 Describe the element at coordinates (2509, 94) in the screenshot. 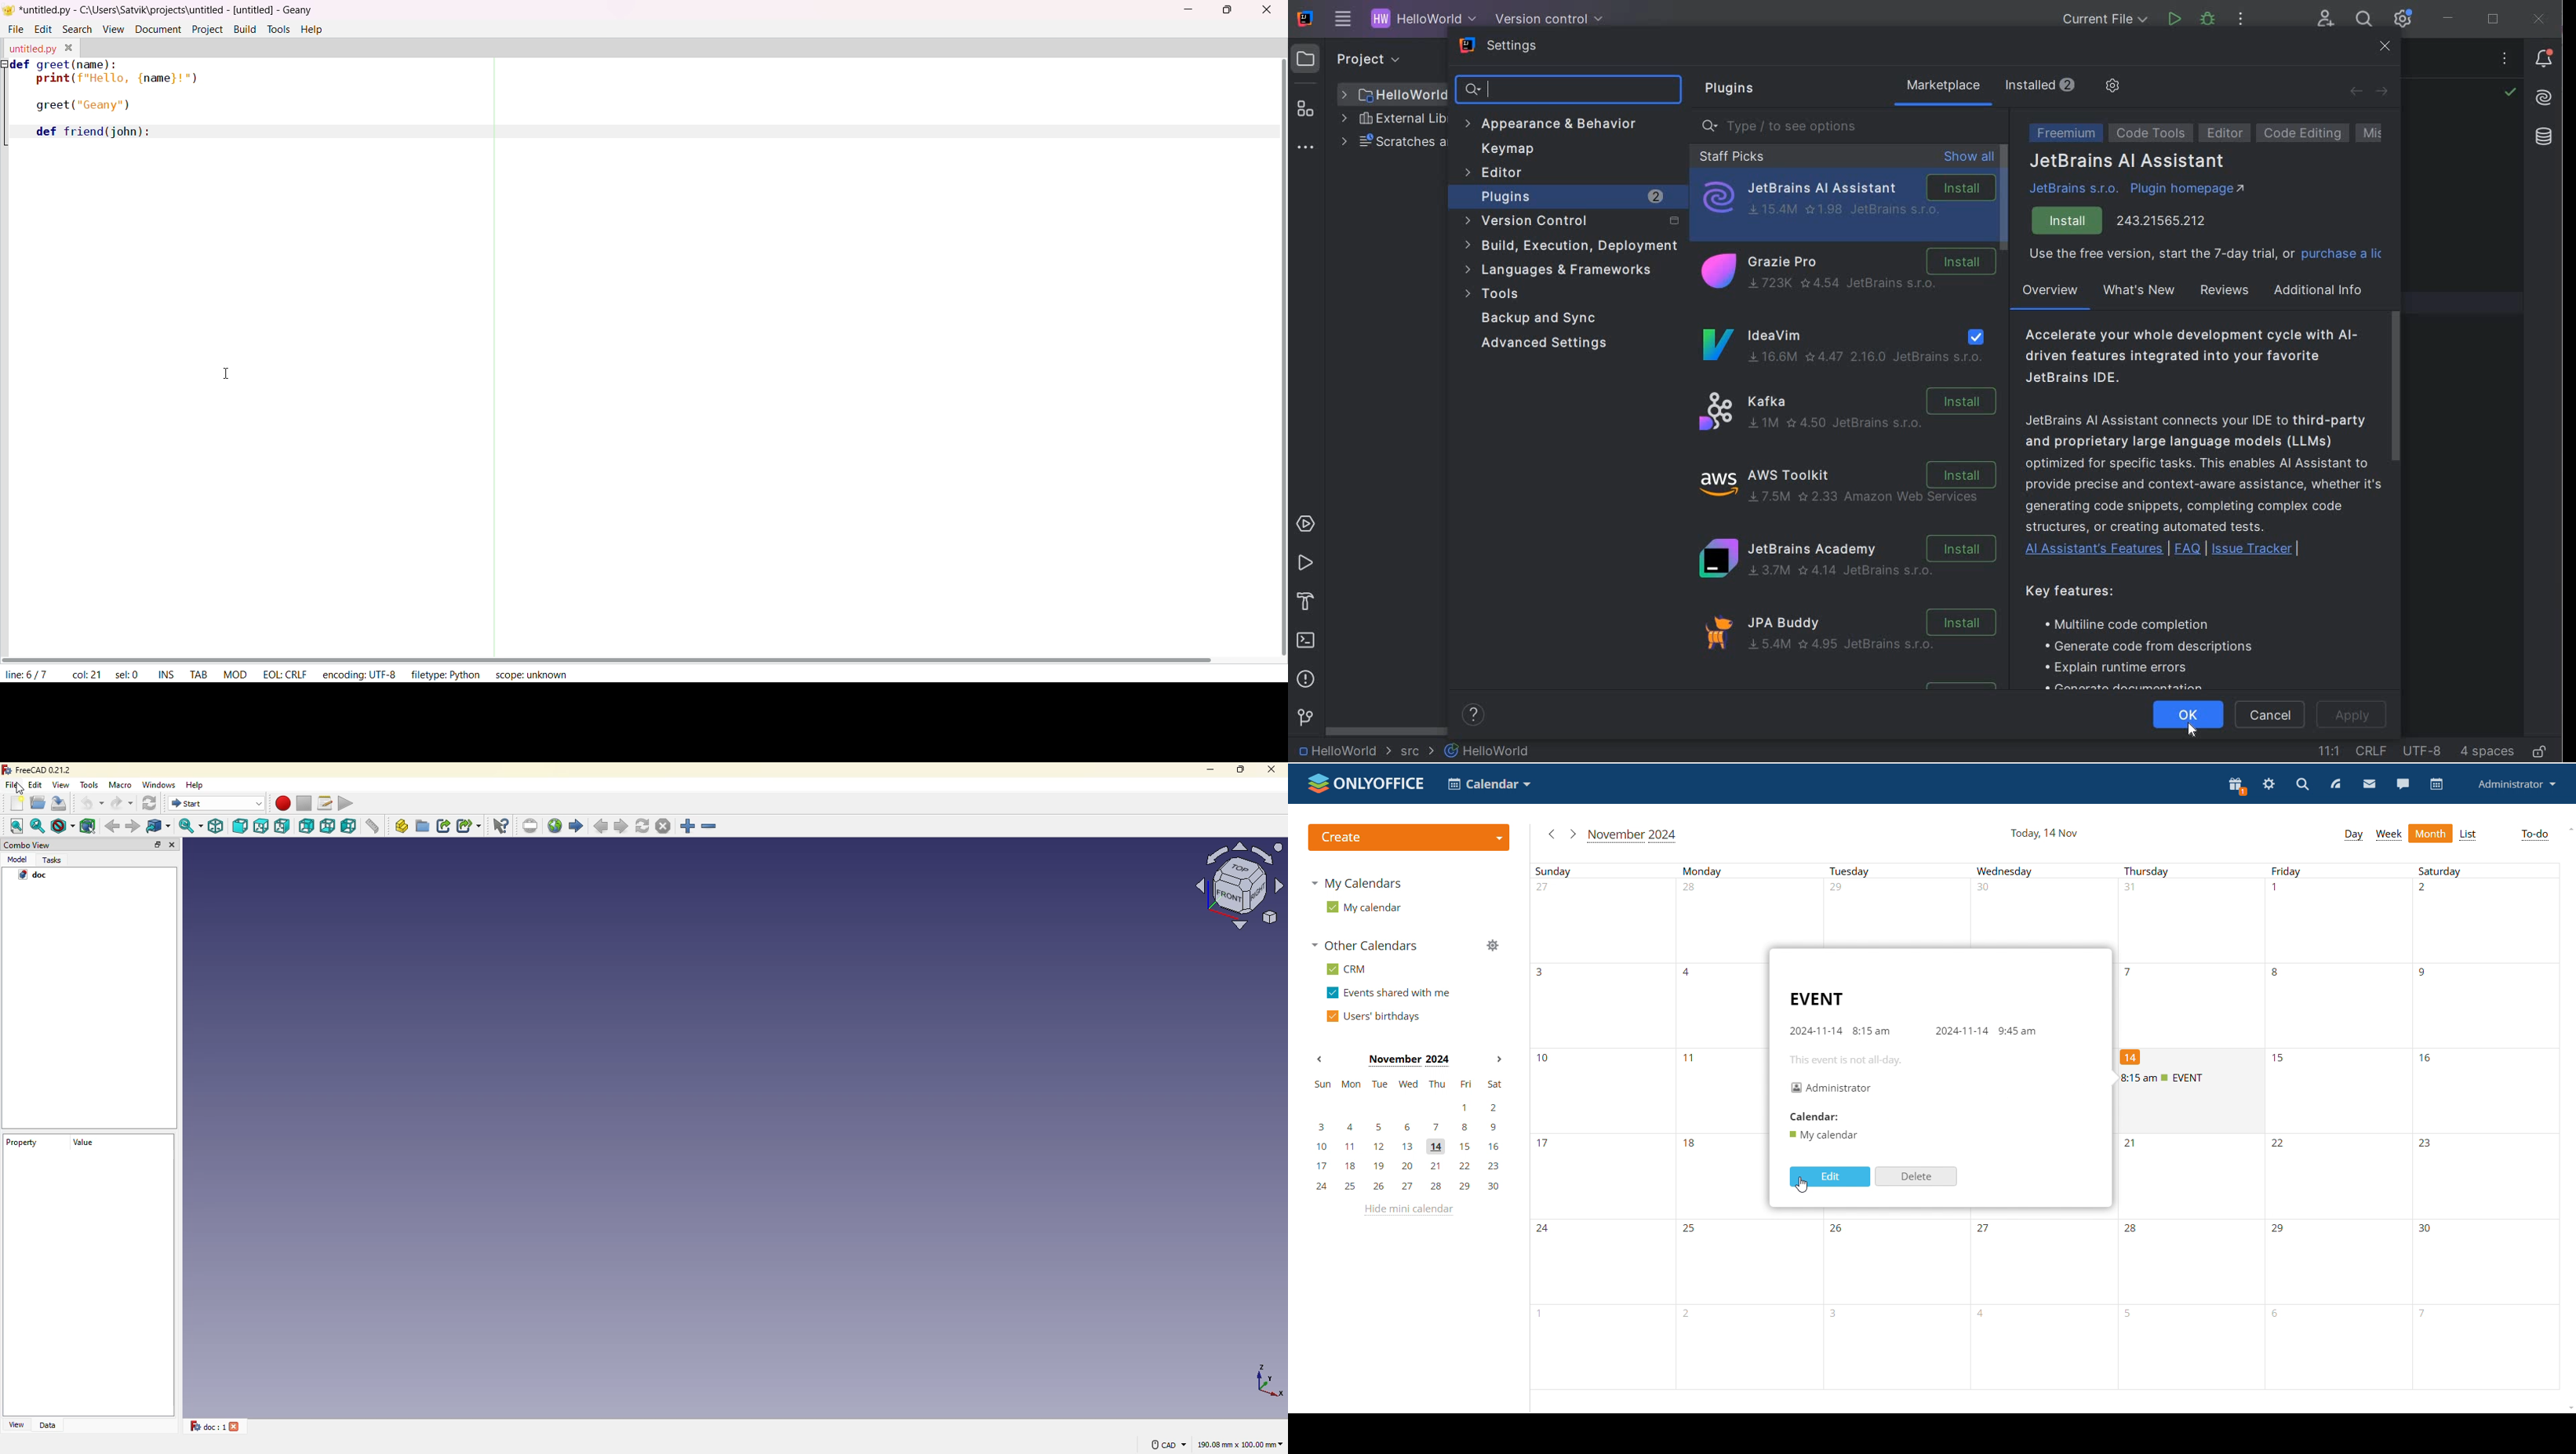

I see `NO PROBLEMS` at that location.